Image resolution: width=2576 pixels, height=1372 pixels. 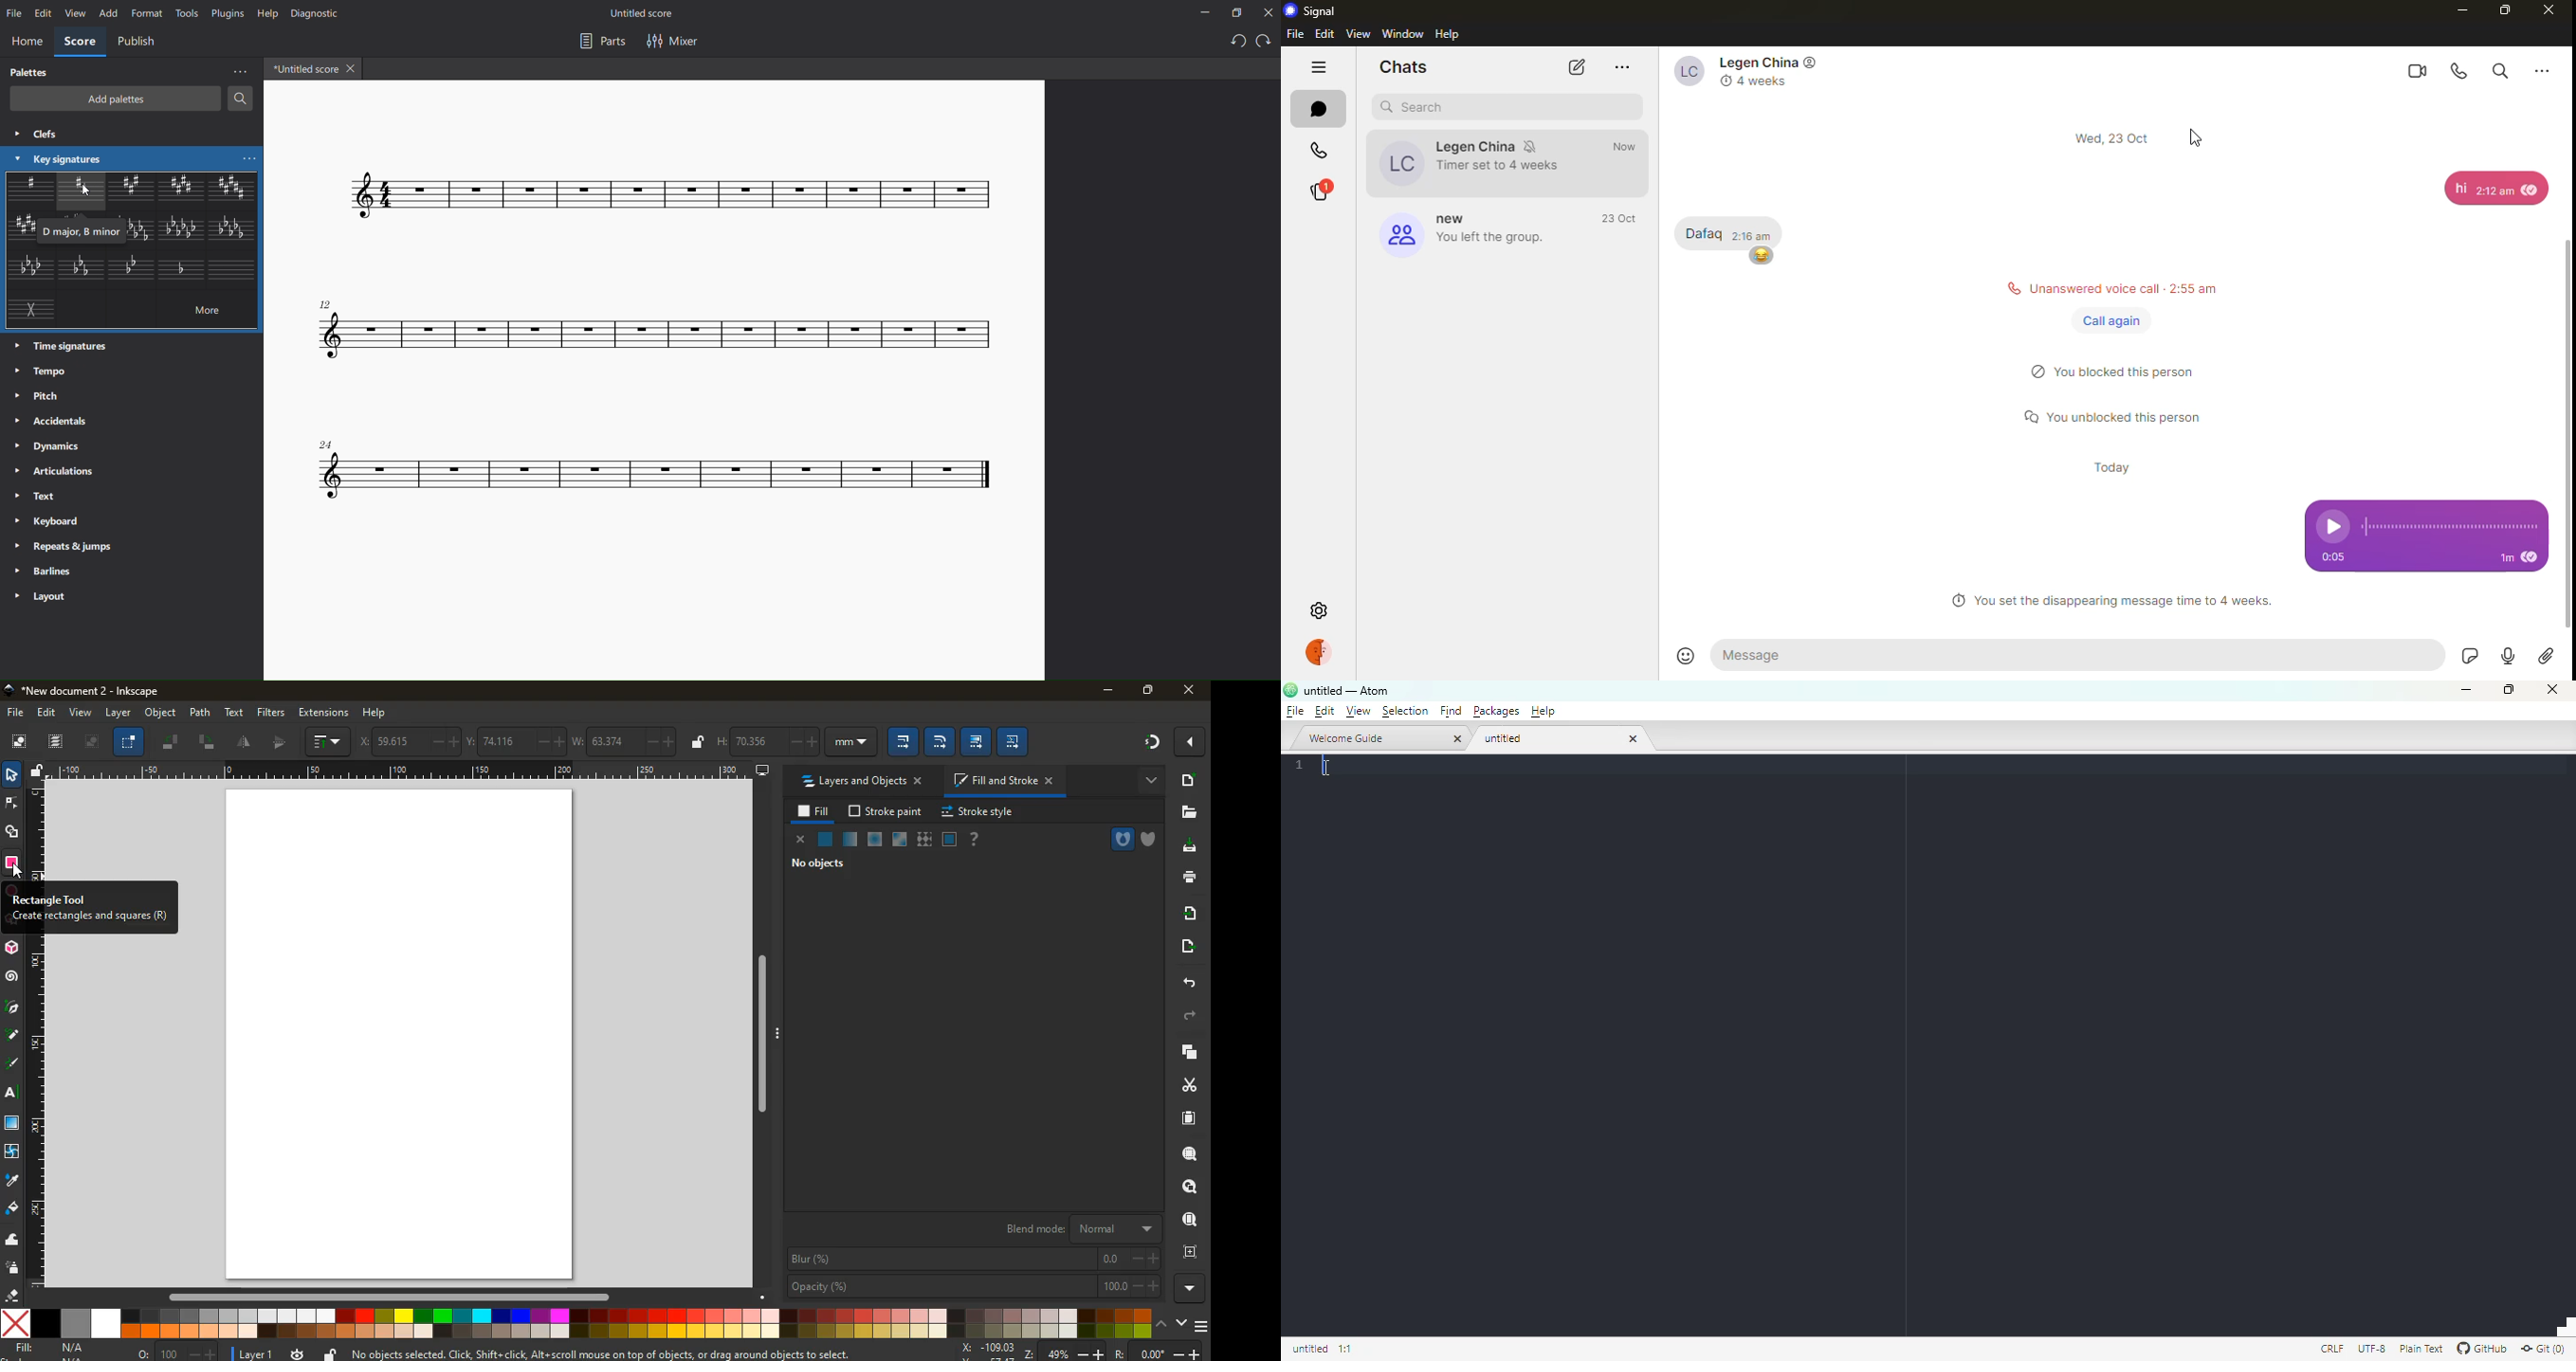 What do you see at coordinates (79, 41) in the screenshot?
I see `score` at bounding box center [79, 41].